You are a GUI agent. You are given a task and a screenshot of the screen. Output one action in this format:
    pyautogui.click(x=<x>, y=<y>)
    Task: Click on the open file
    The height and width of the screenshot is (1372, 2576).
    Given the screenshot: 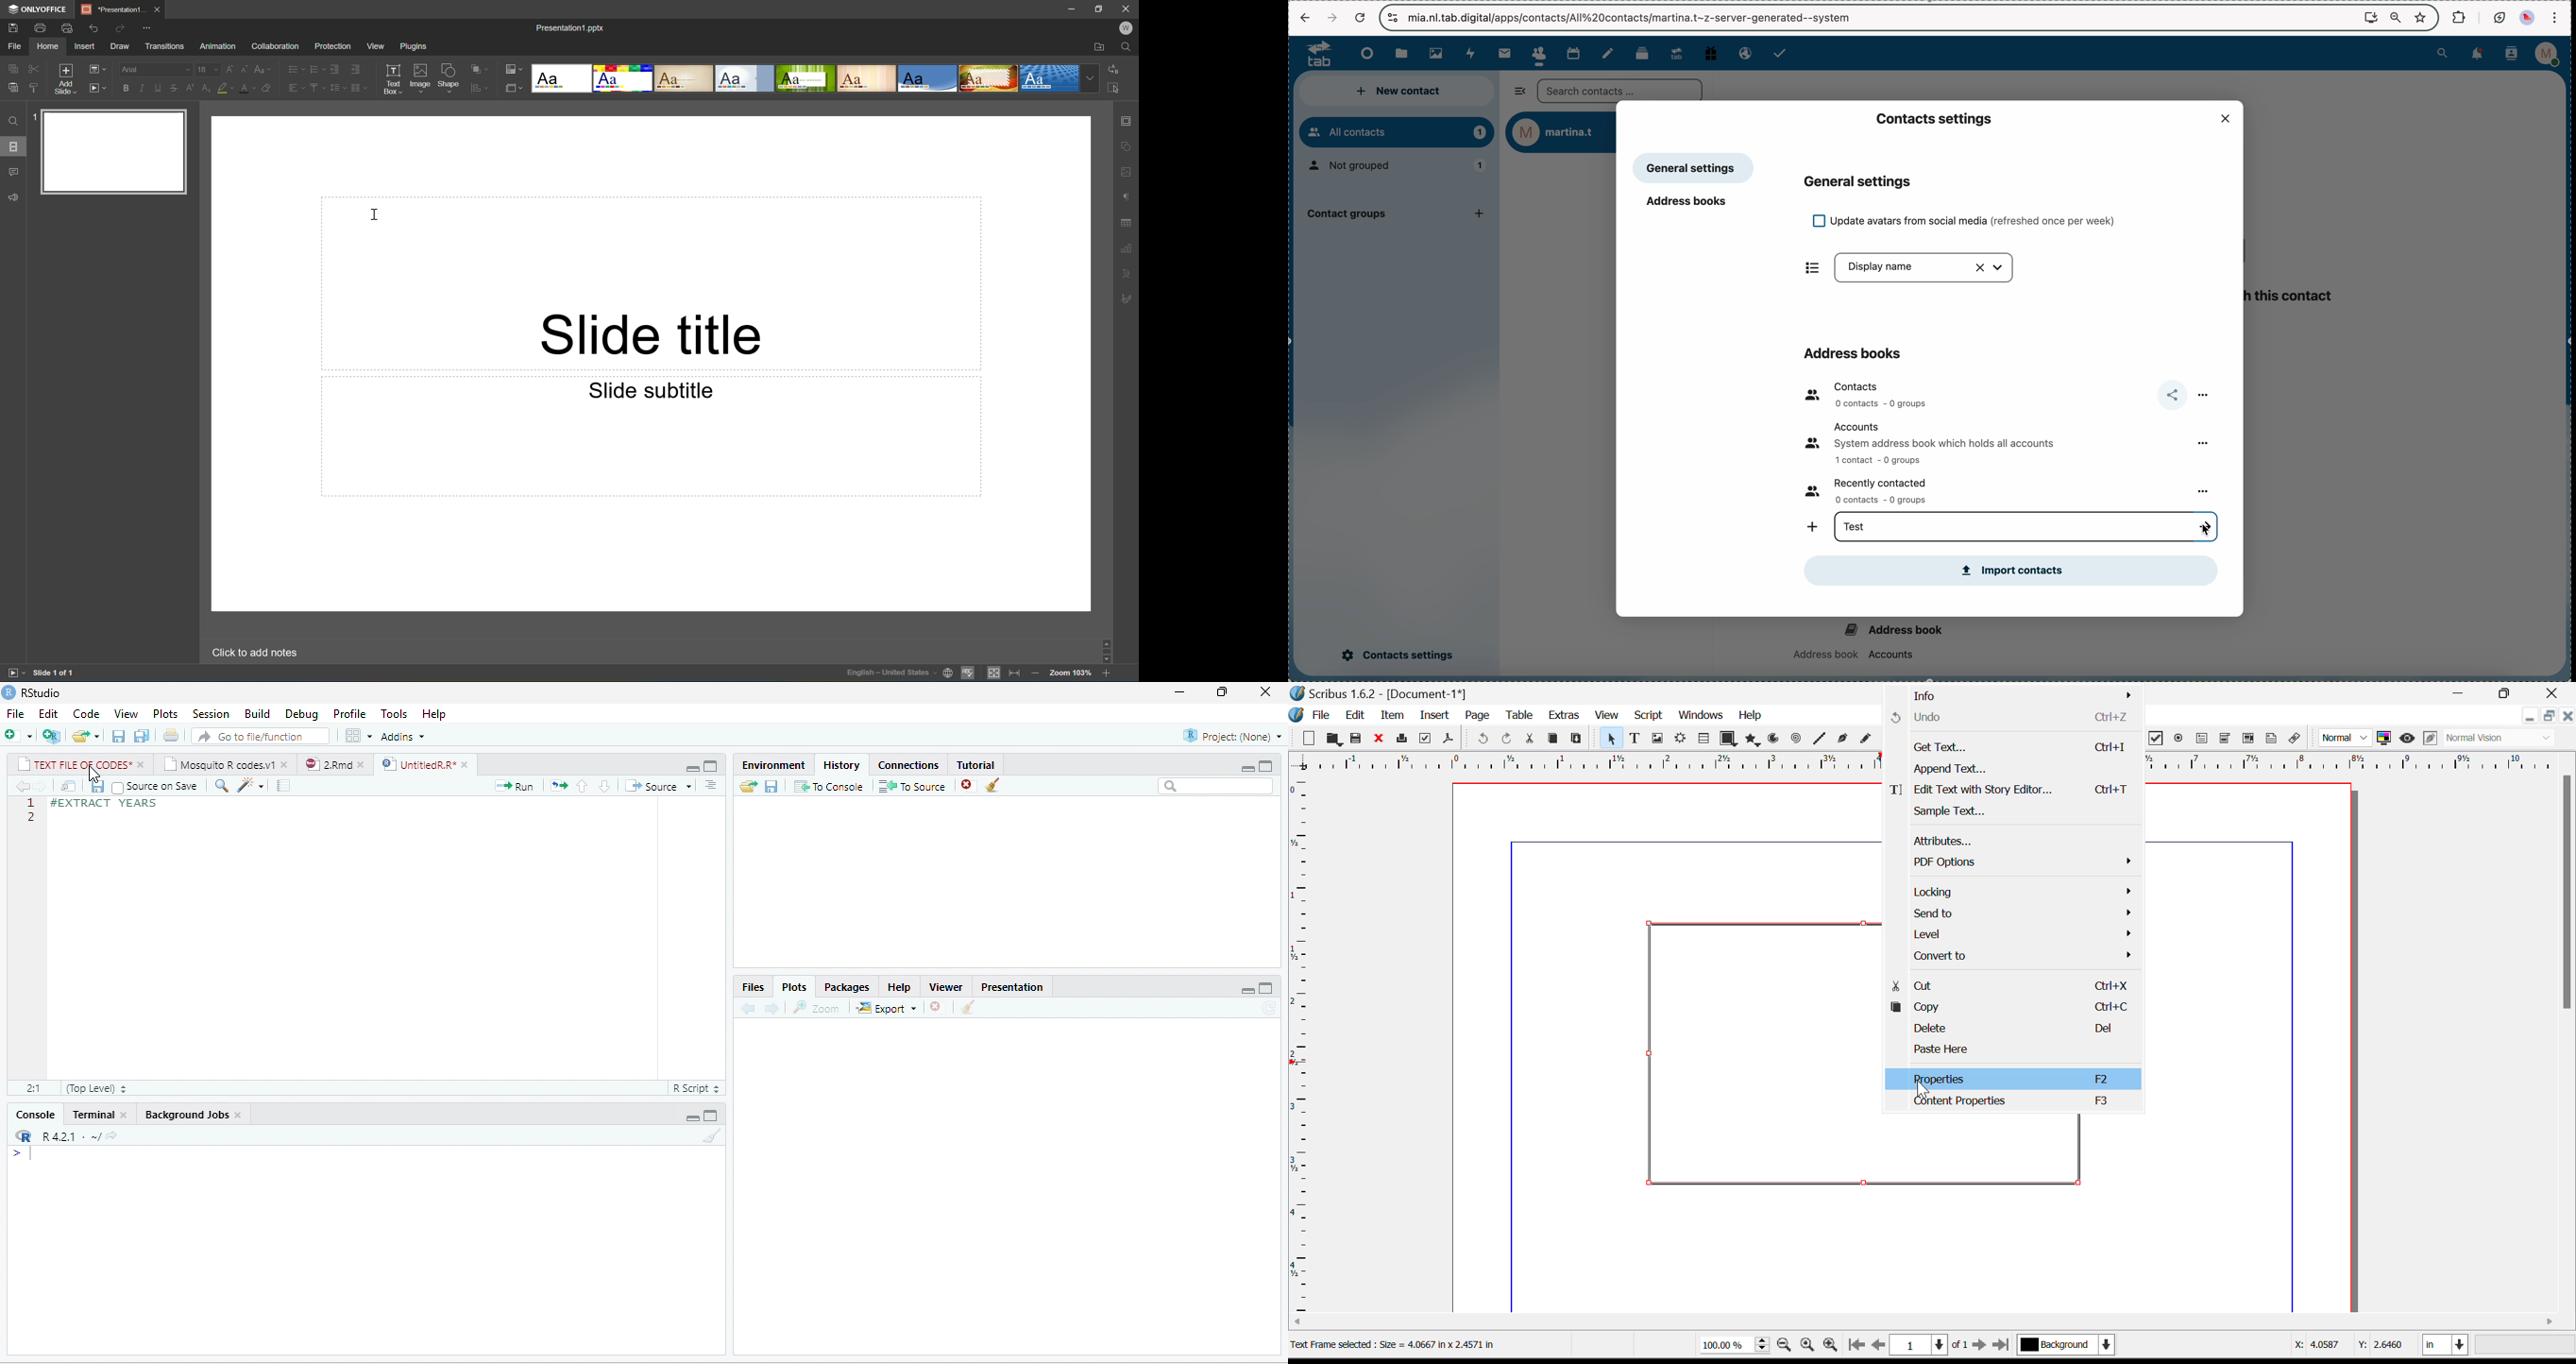 What is the action you would take?
    pyautogui.click(x=87, y=736)
    